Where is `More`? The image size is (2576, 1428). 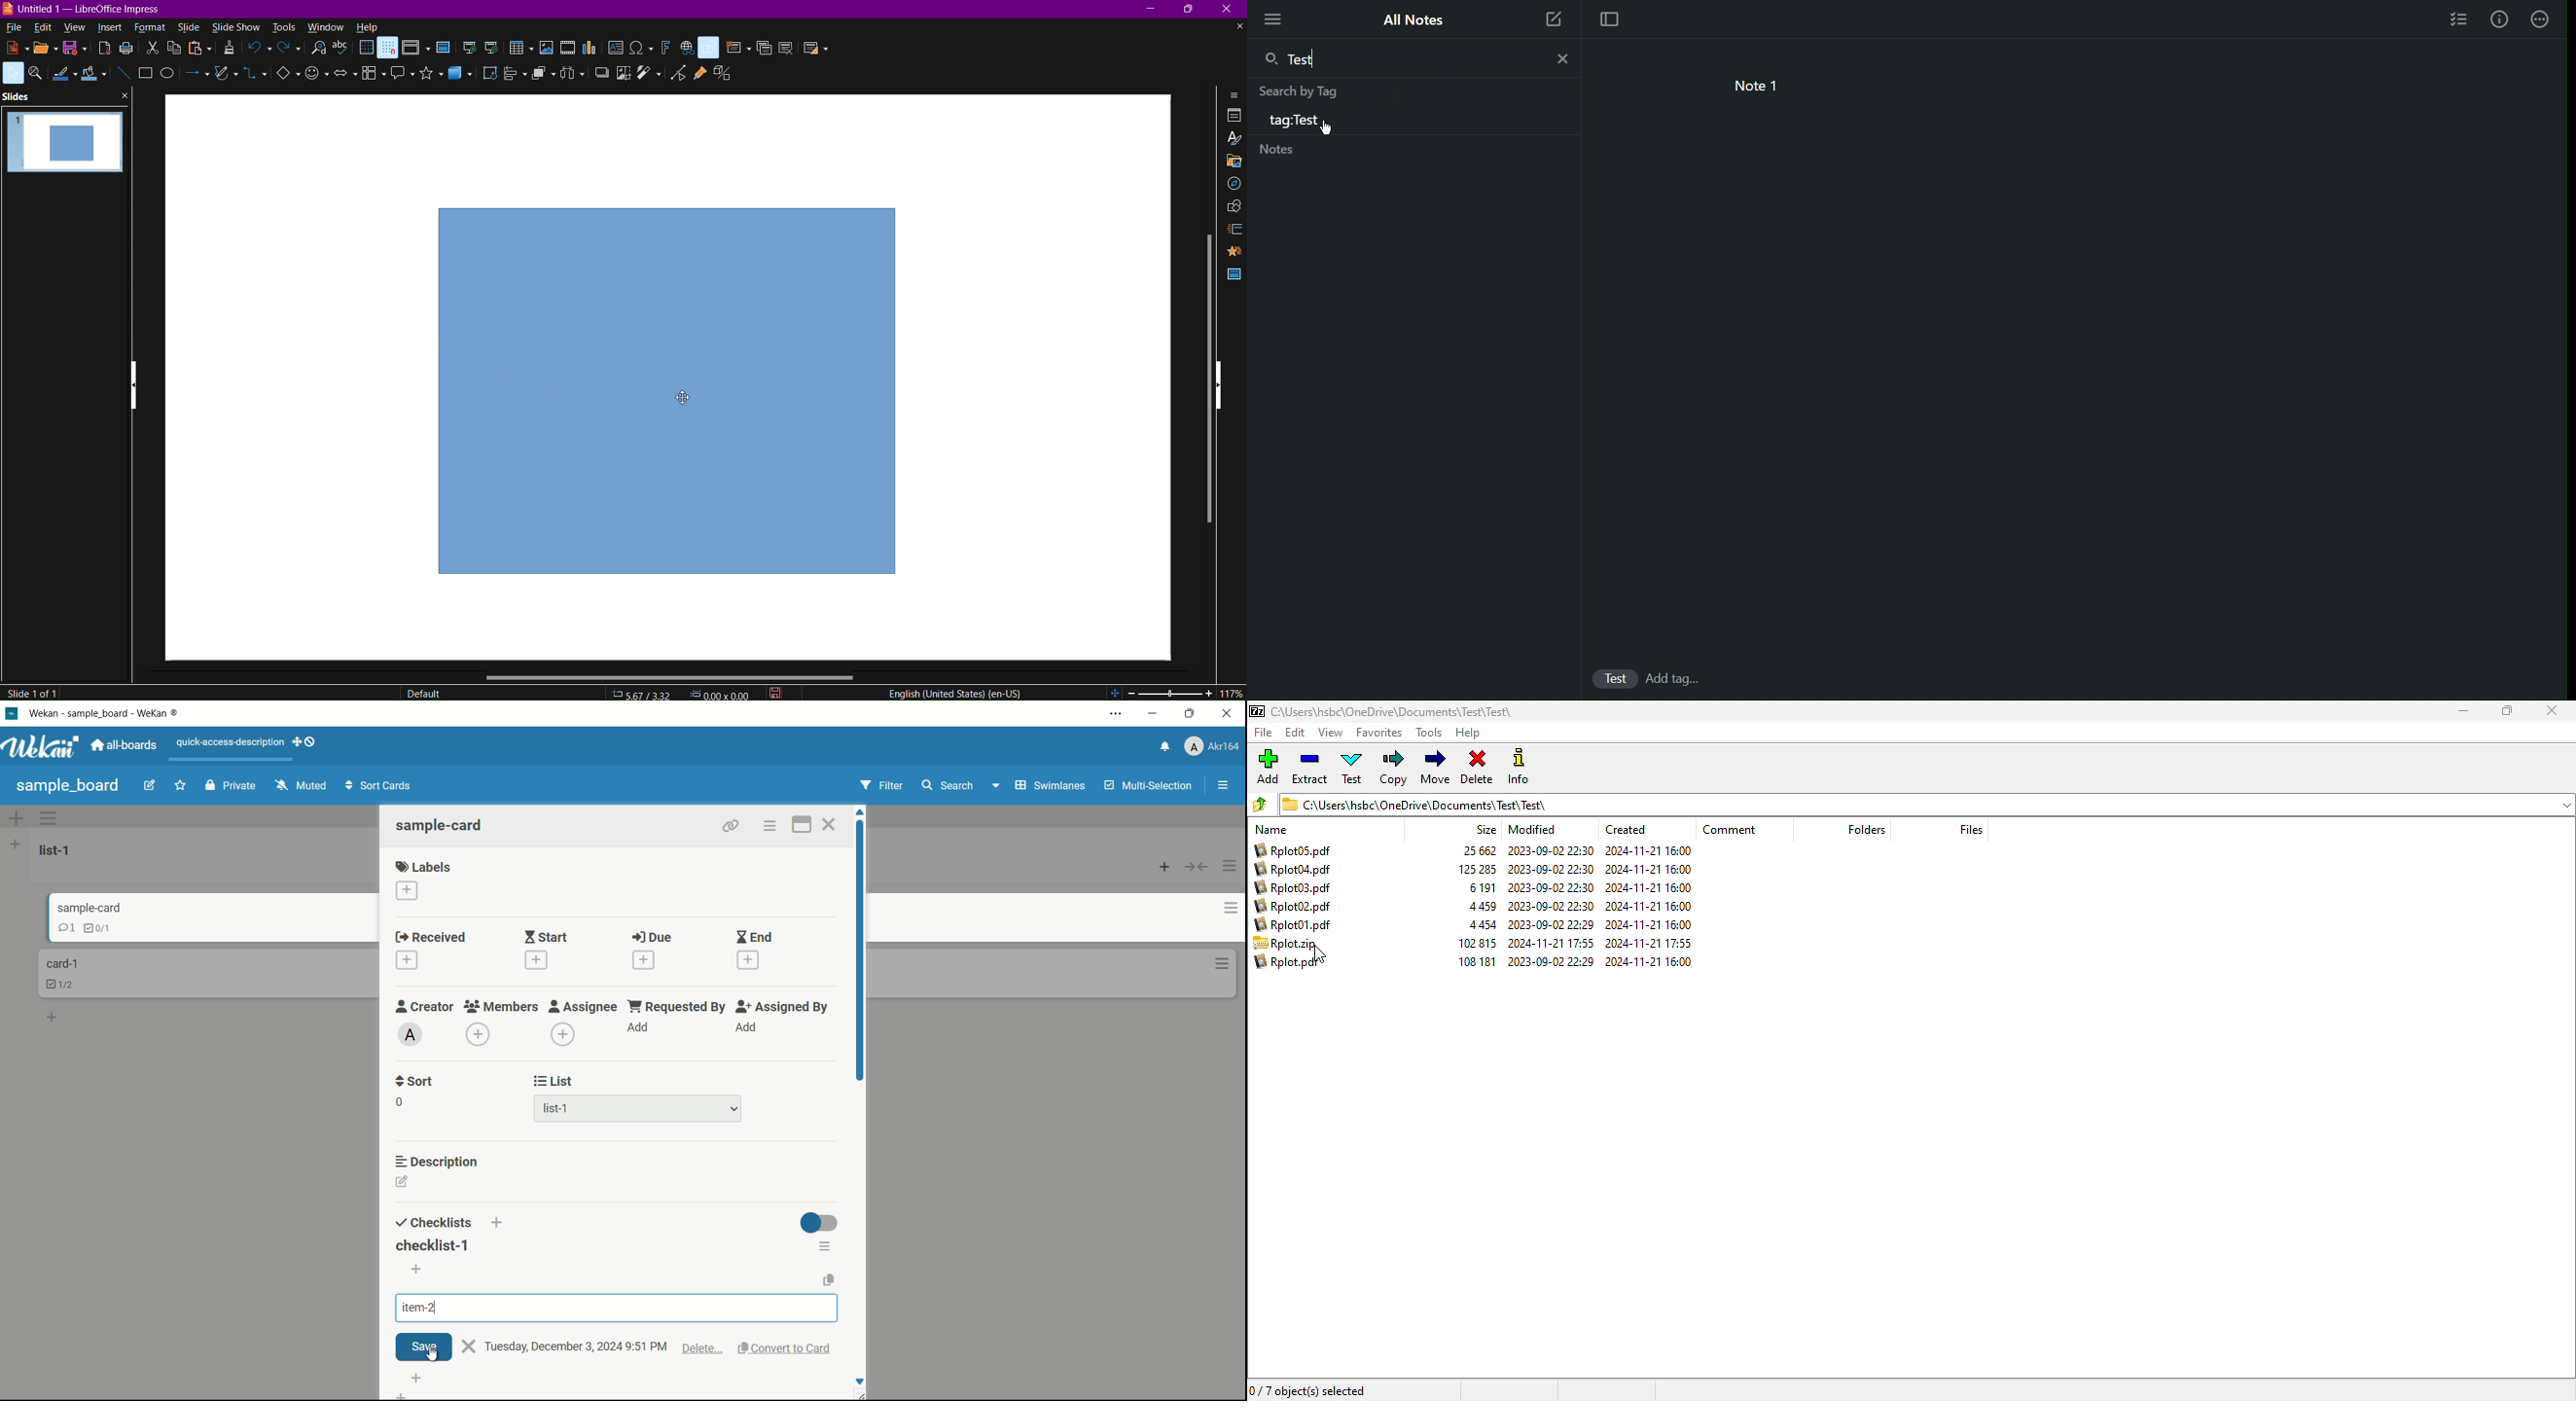
More is located at coordinates (1273, 19).